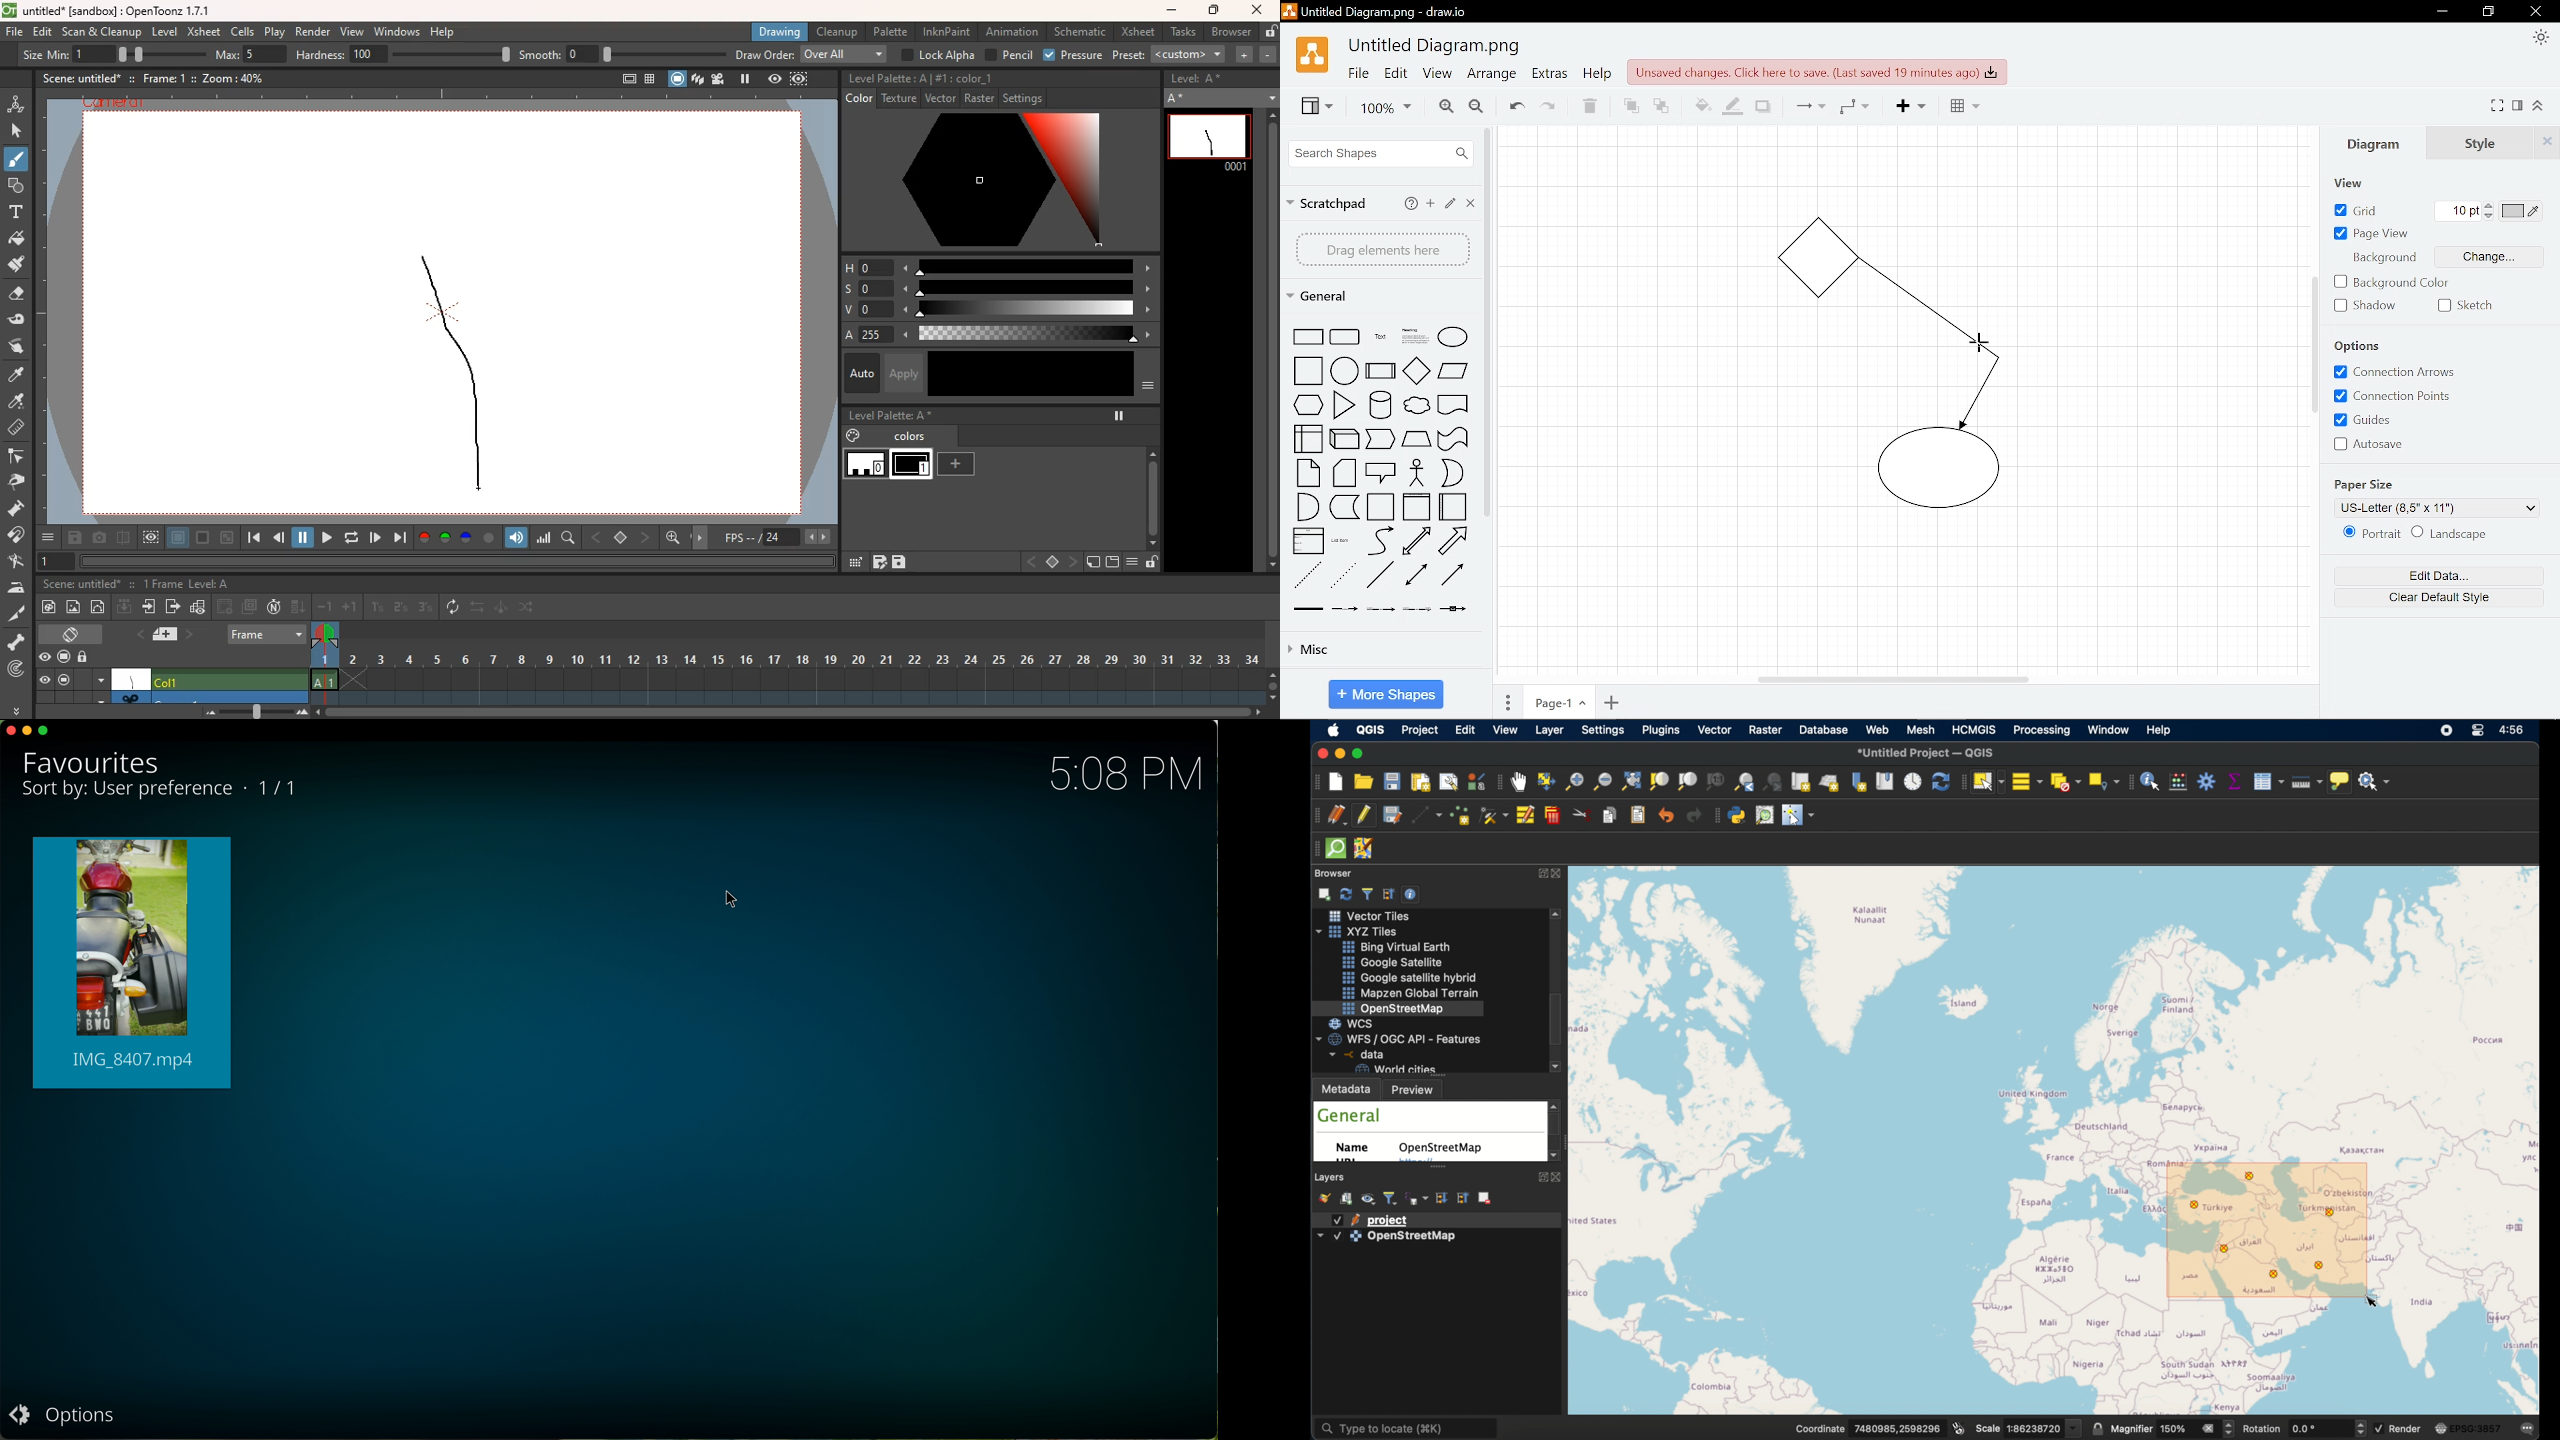  Describe the element at coordinates (1546, 781) in the screenshot. I see `pan map to selection` at that location.